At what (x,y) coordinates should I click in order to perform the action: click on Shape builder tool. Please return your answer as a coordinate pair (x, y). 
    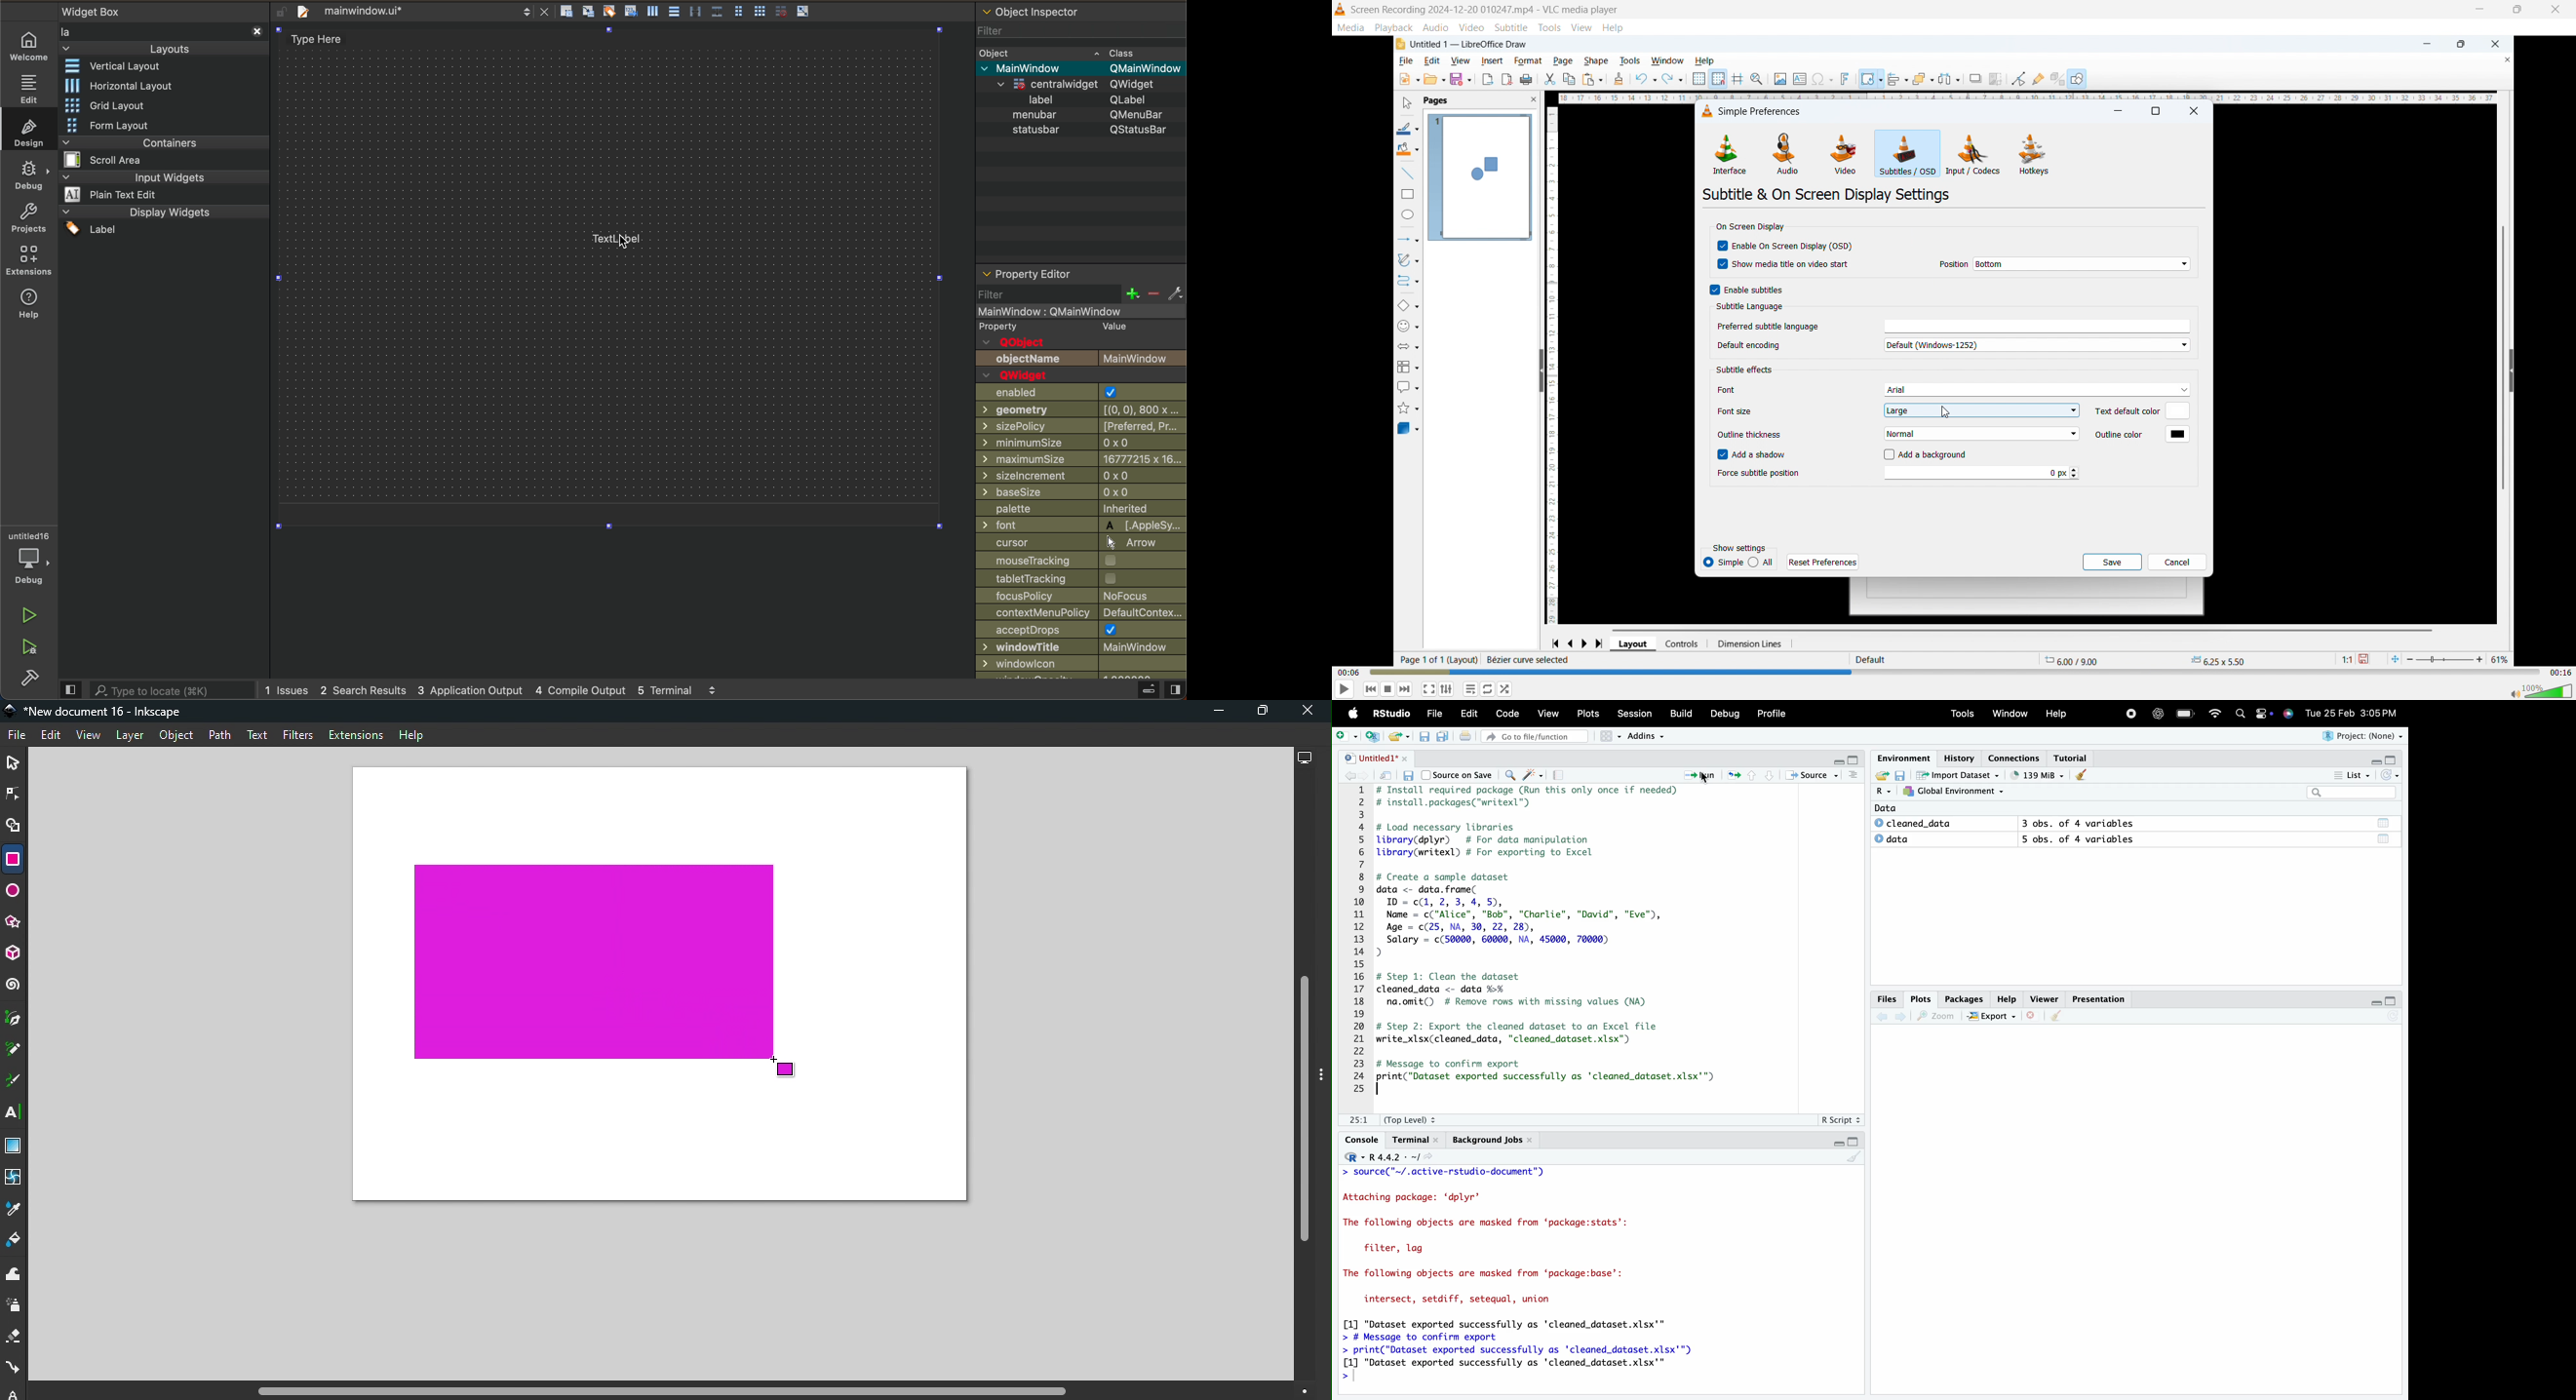
    Looking at the image, I should click on (16, 829).